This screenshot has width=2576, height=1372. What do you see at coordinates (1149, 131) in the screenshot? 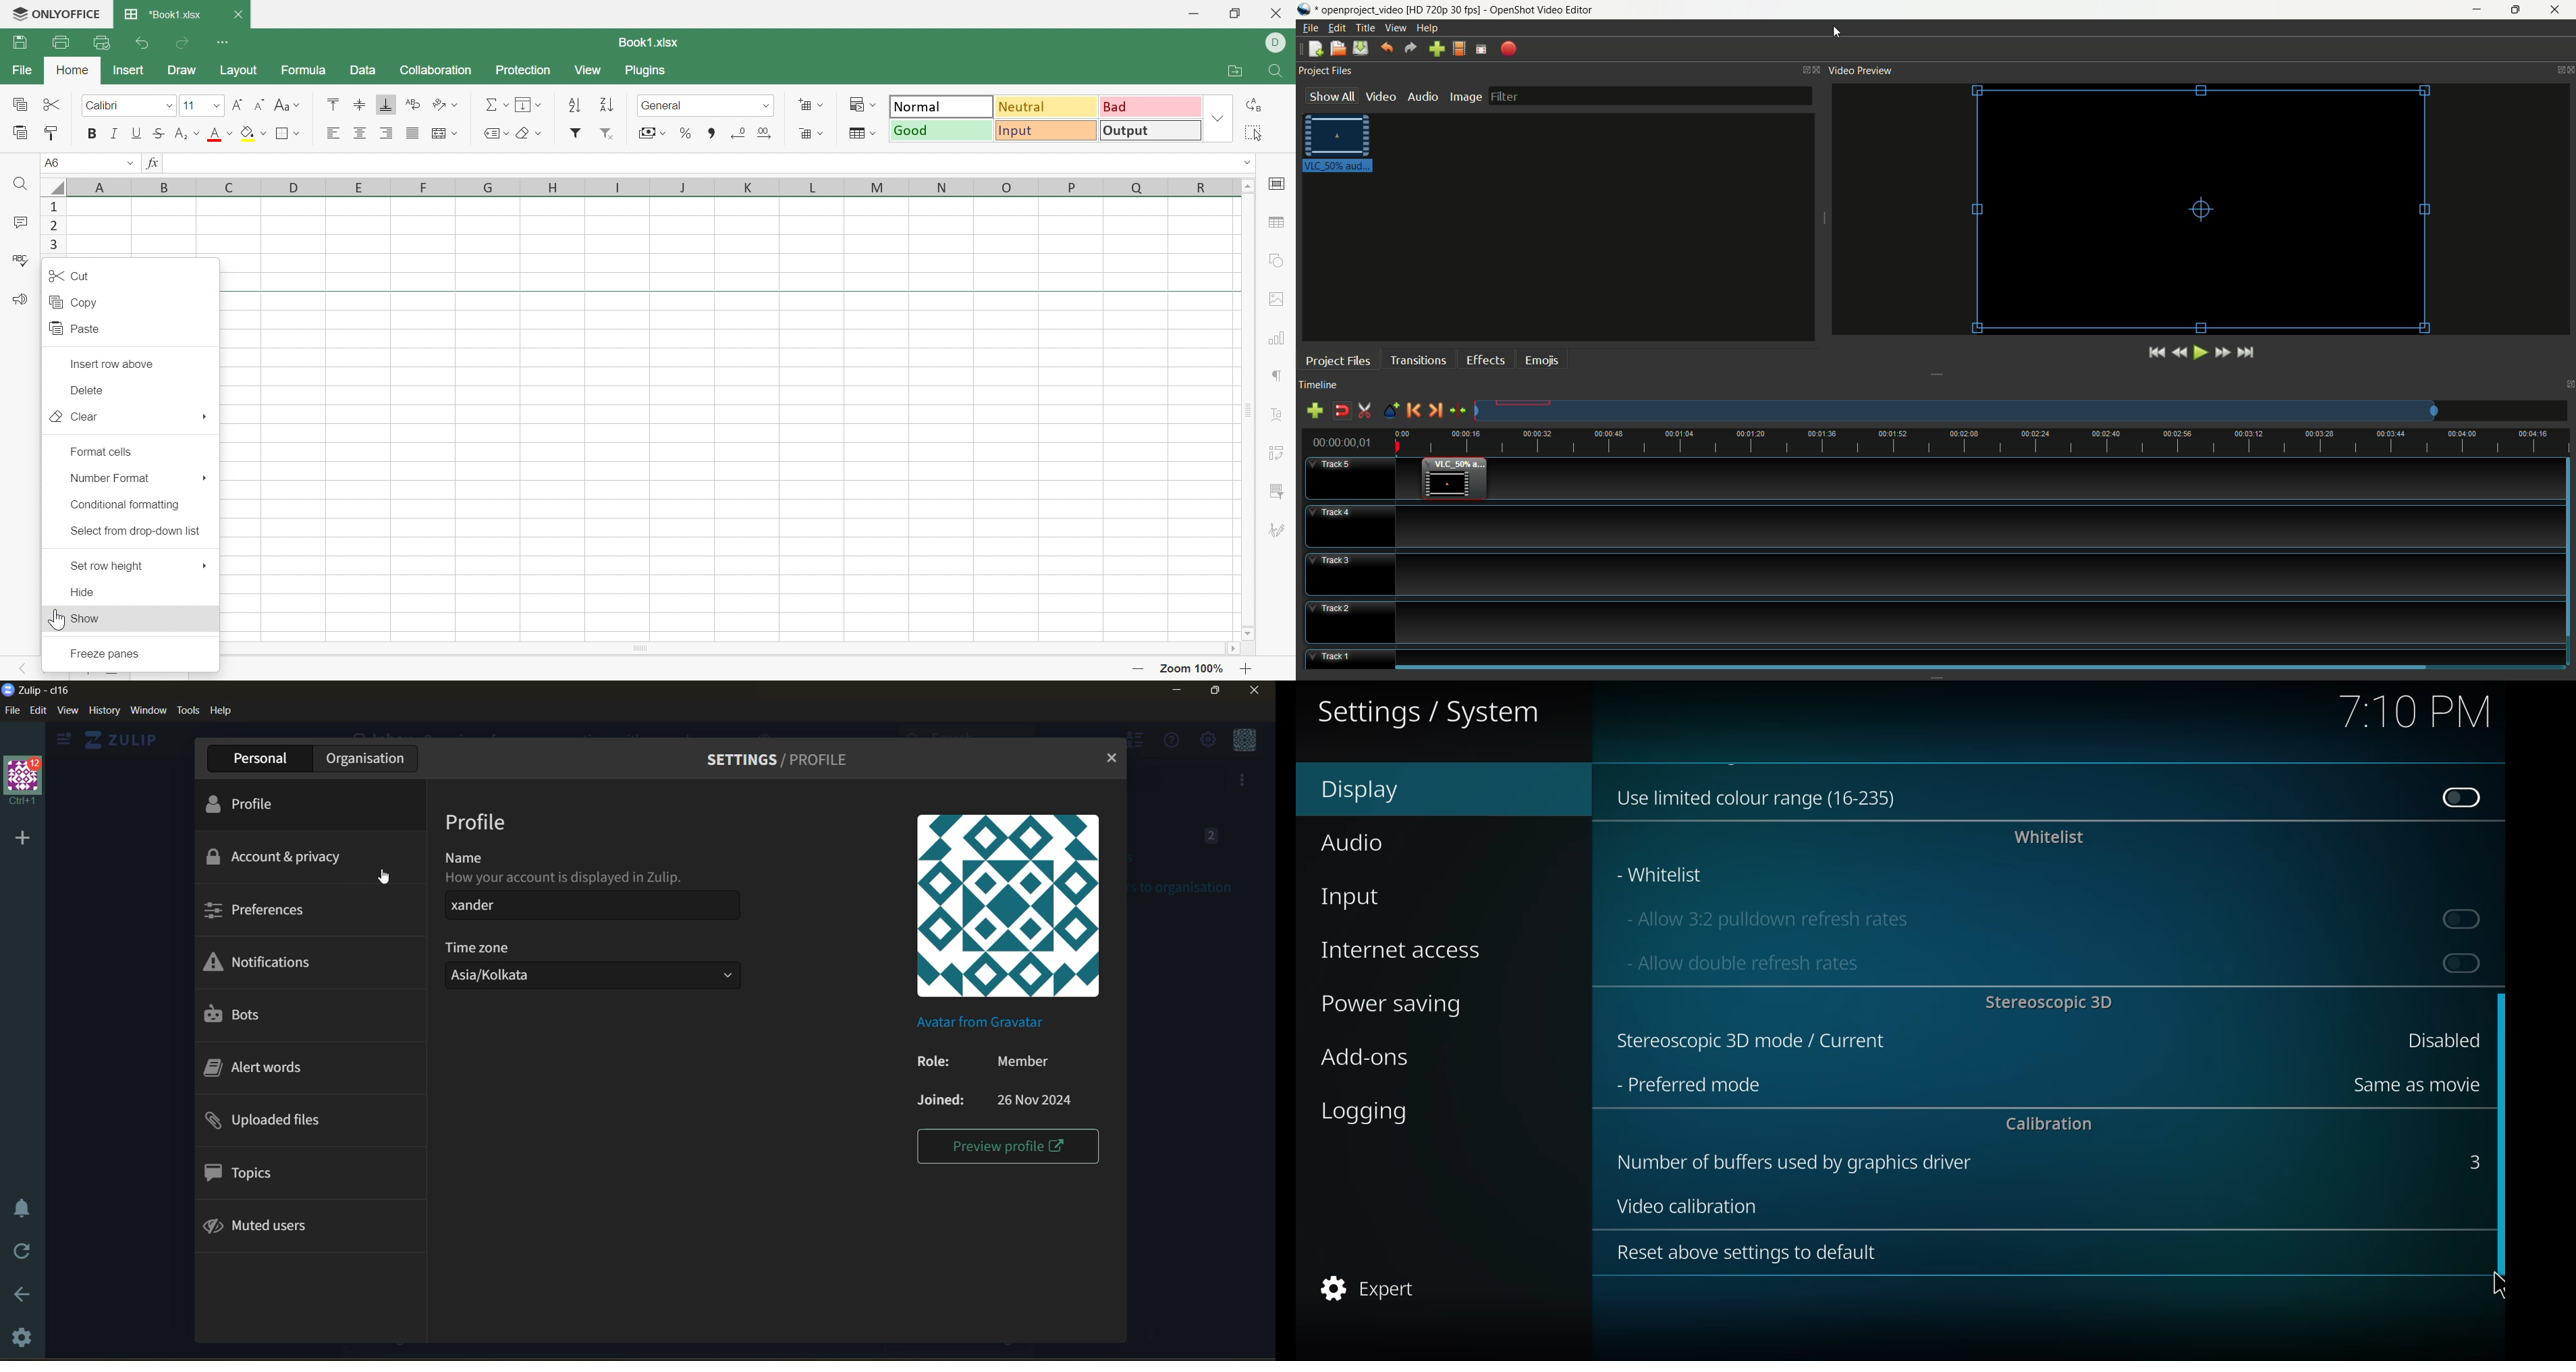
I see `Output` at bounding box center [1149, 131].